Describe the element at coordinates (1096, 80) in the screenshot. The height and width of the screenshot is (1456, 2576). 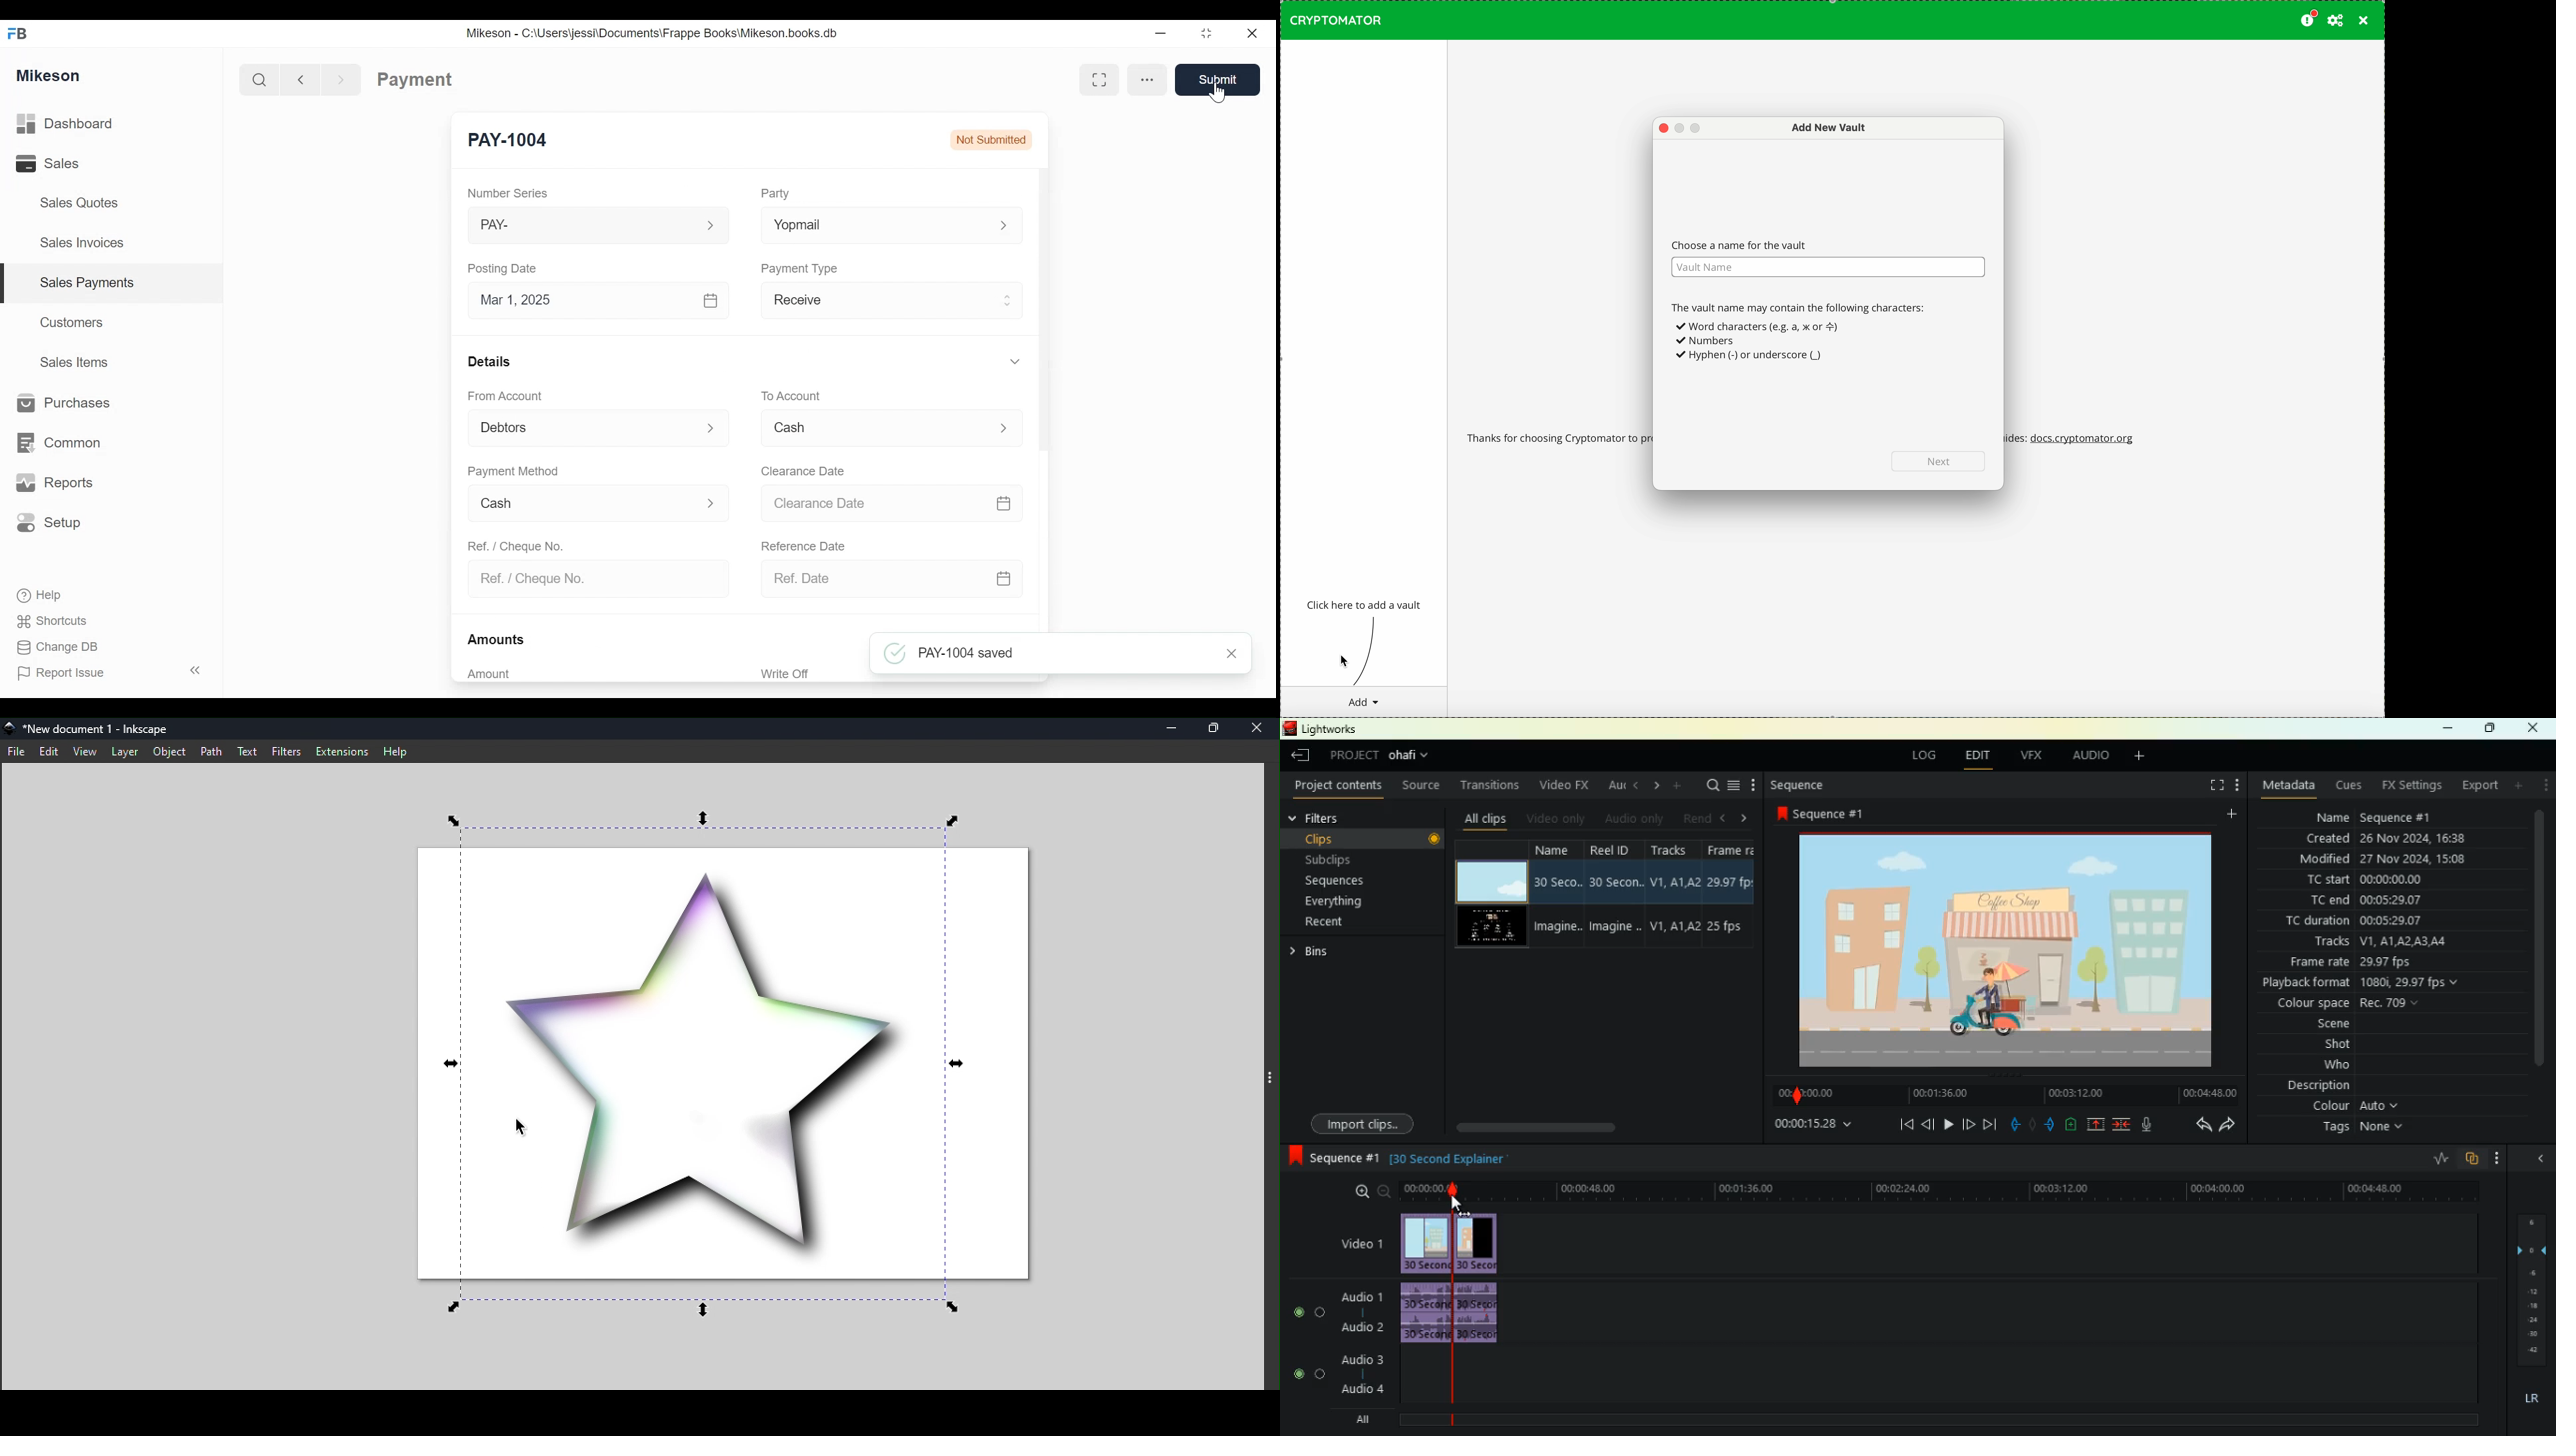
I see `Full width toggle` at that location.